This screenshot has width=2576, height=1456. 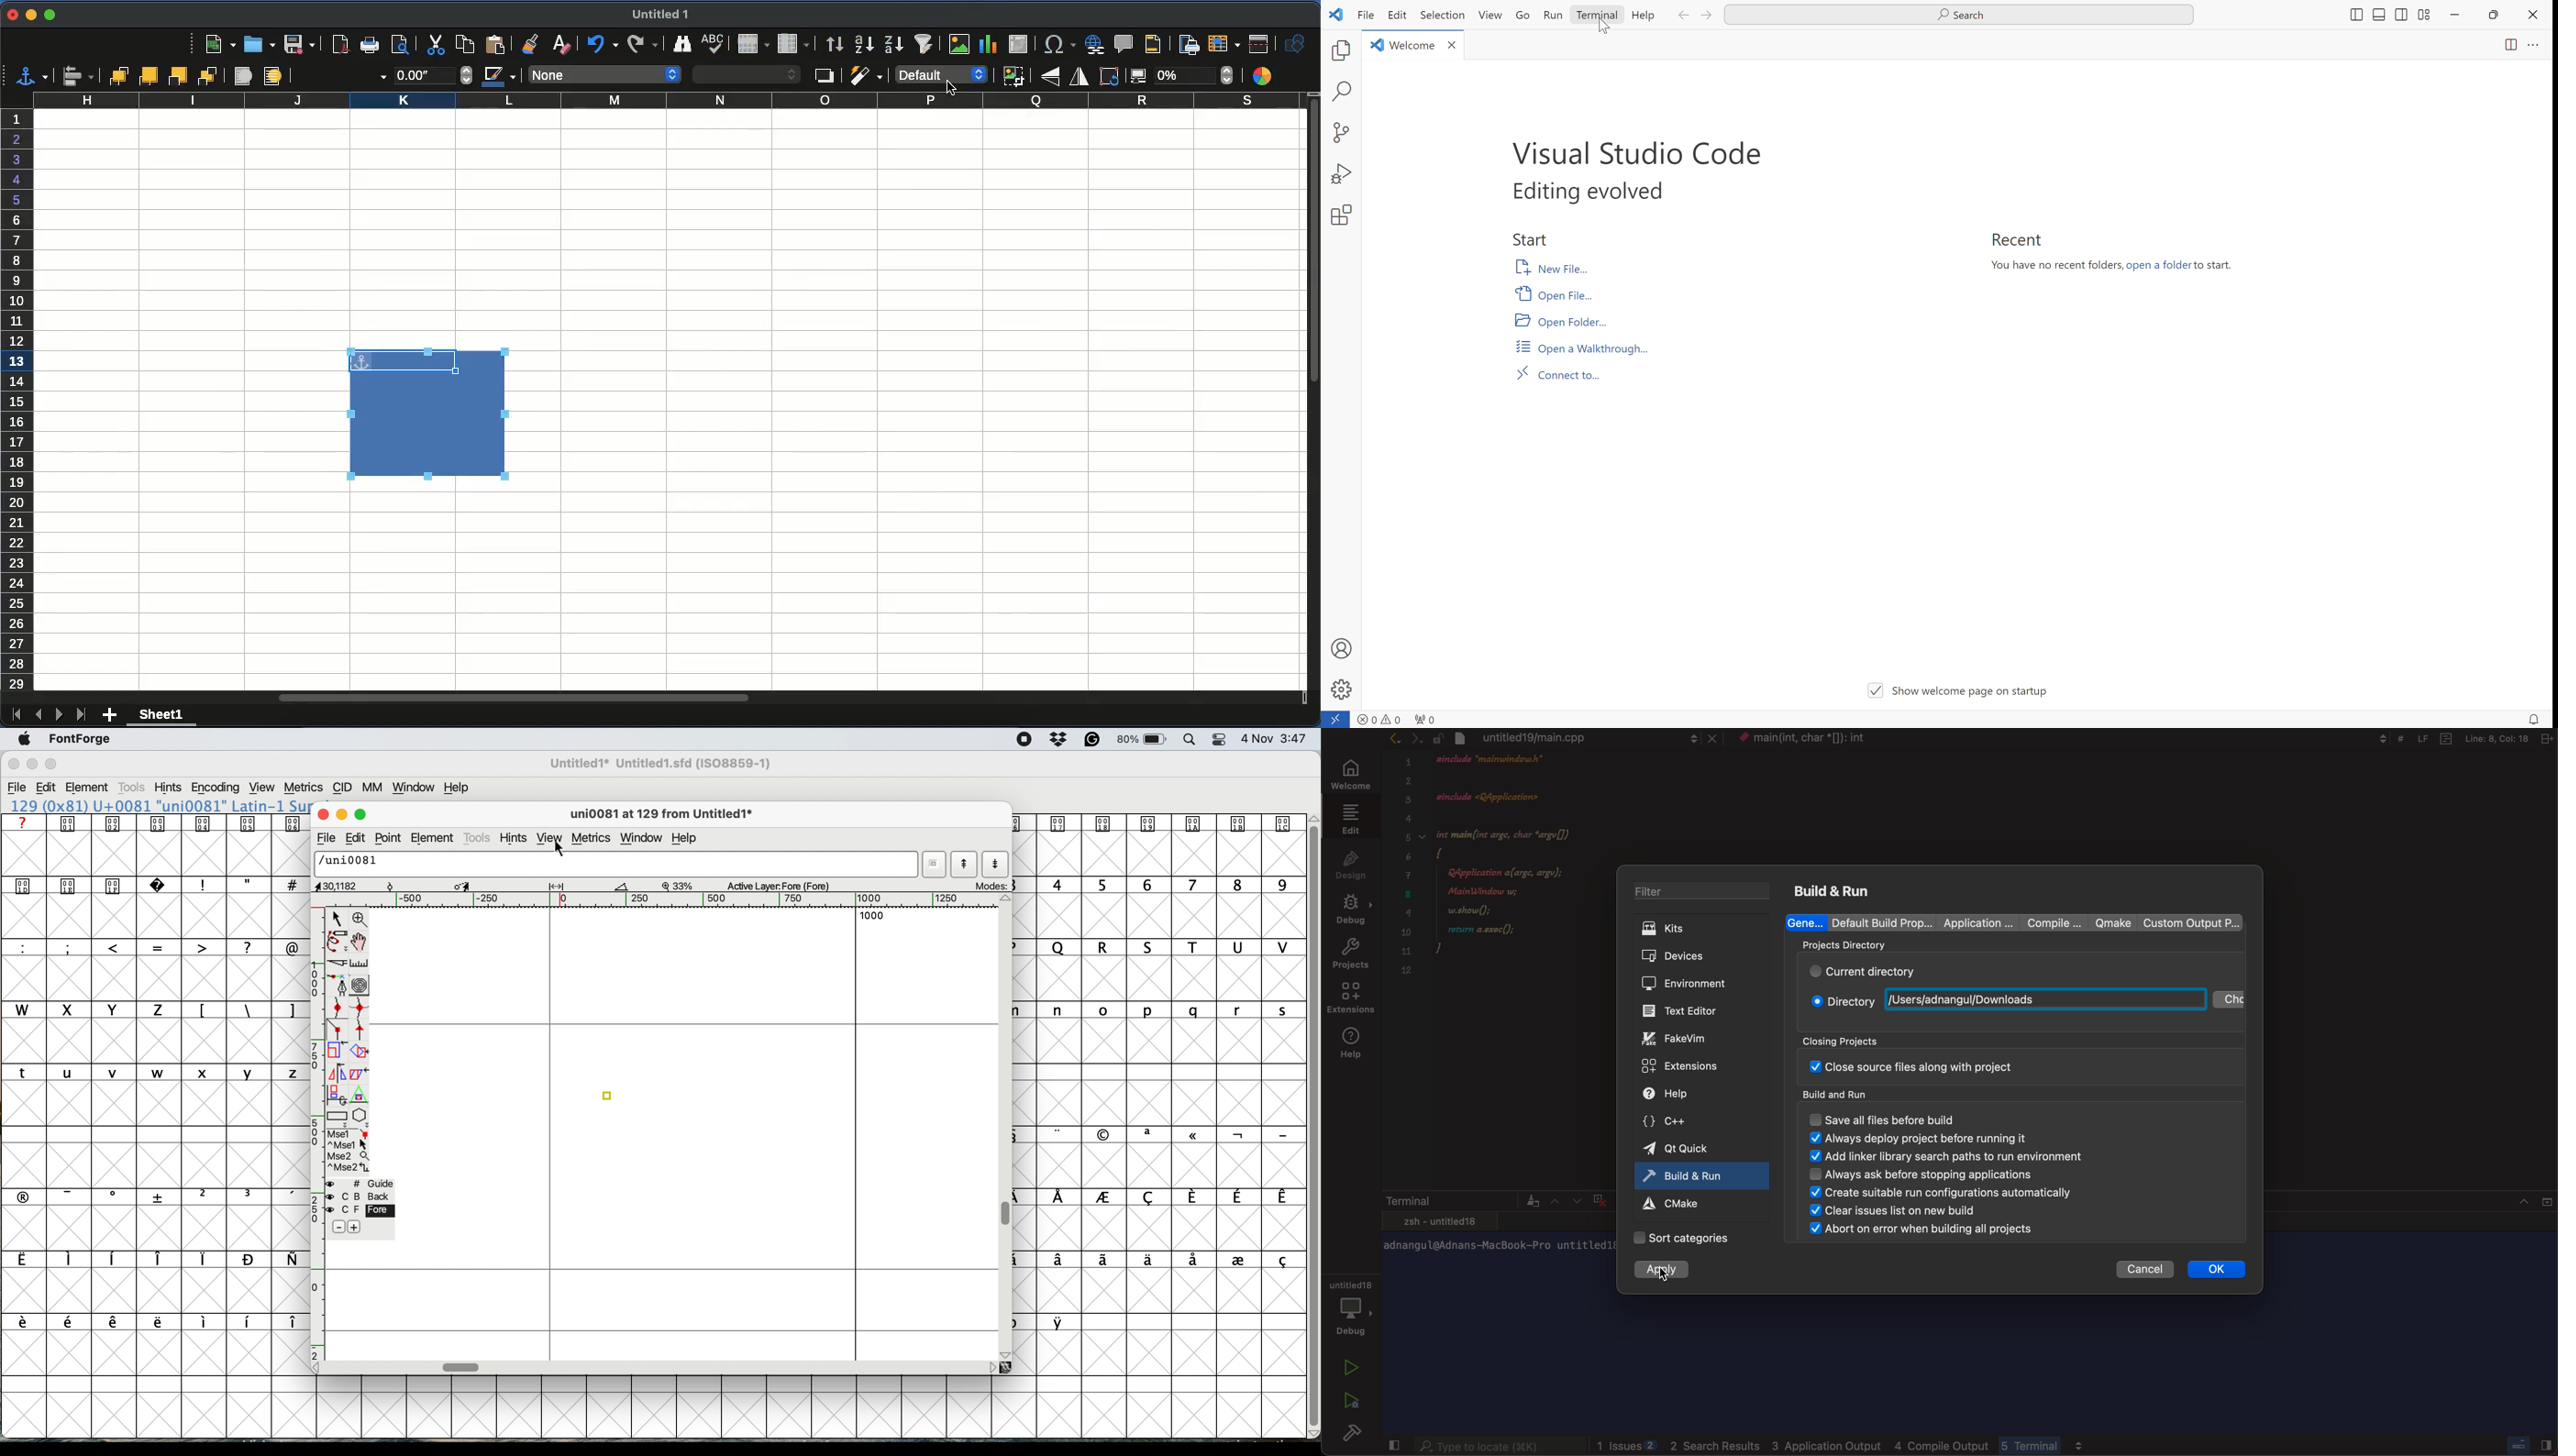 I want to click on qmake, so click(x=2113, y=924).